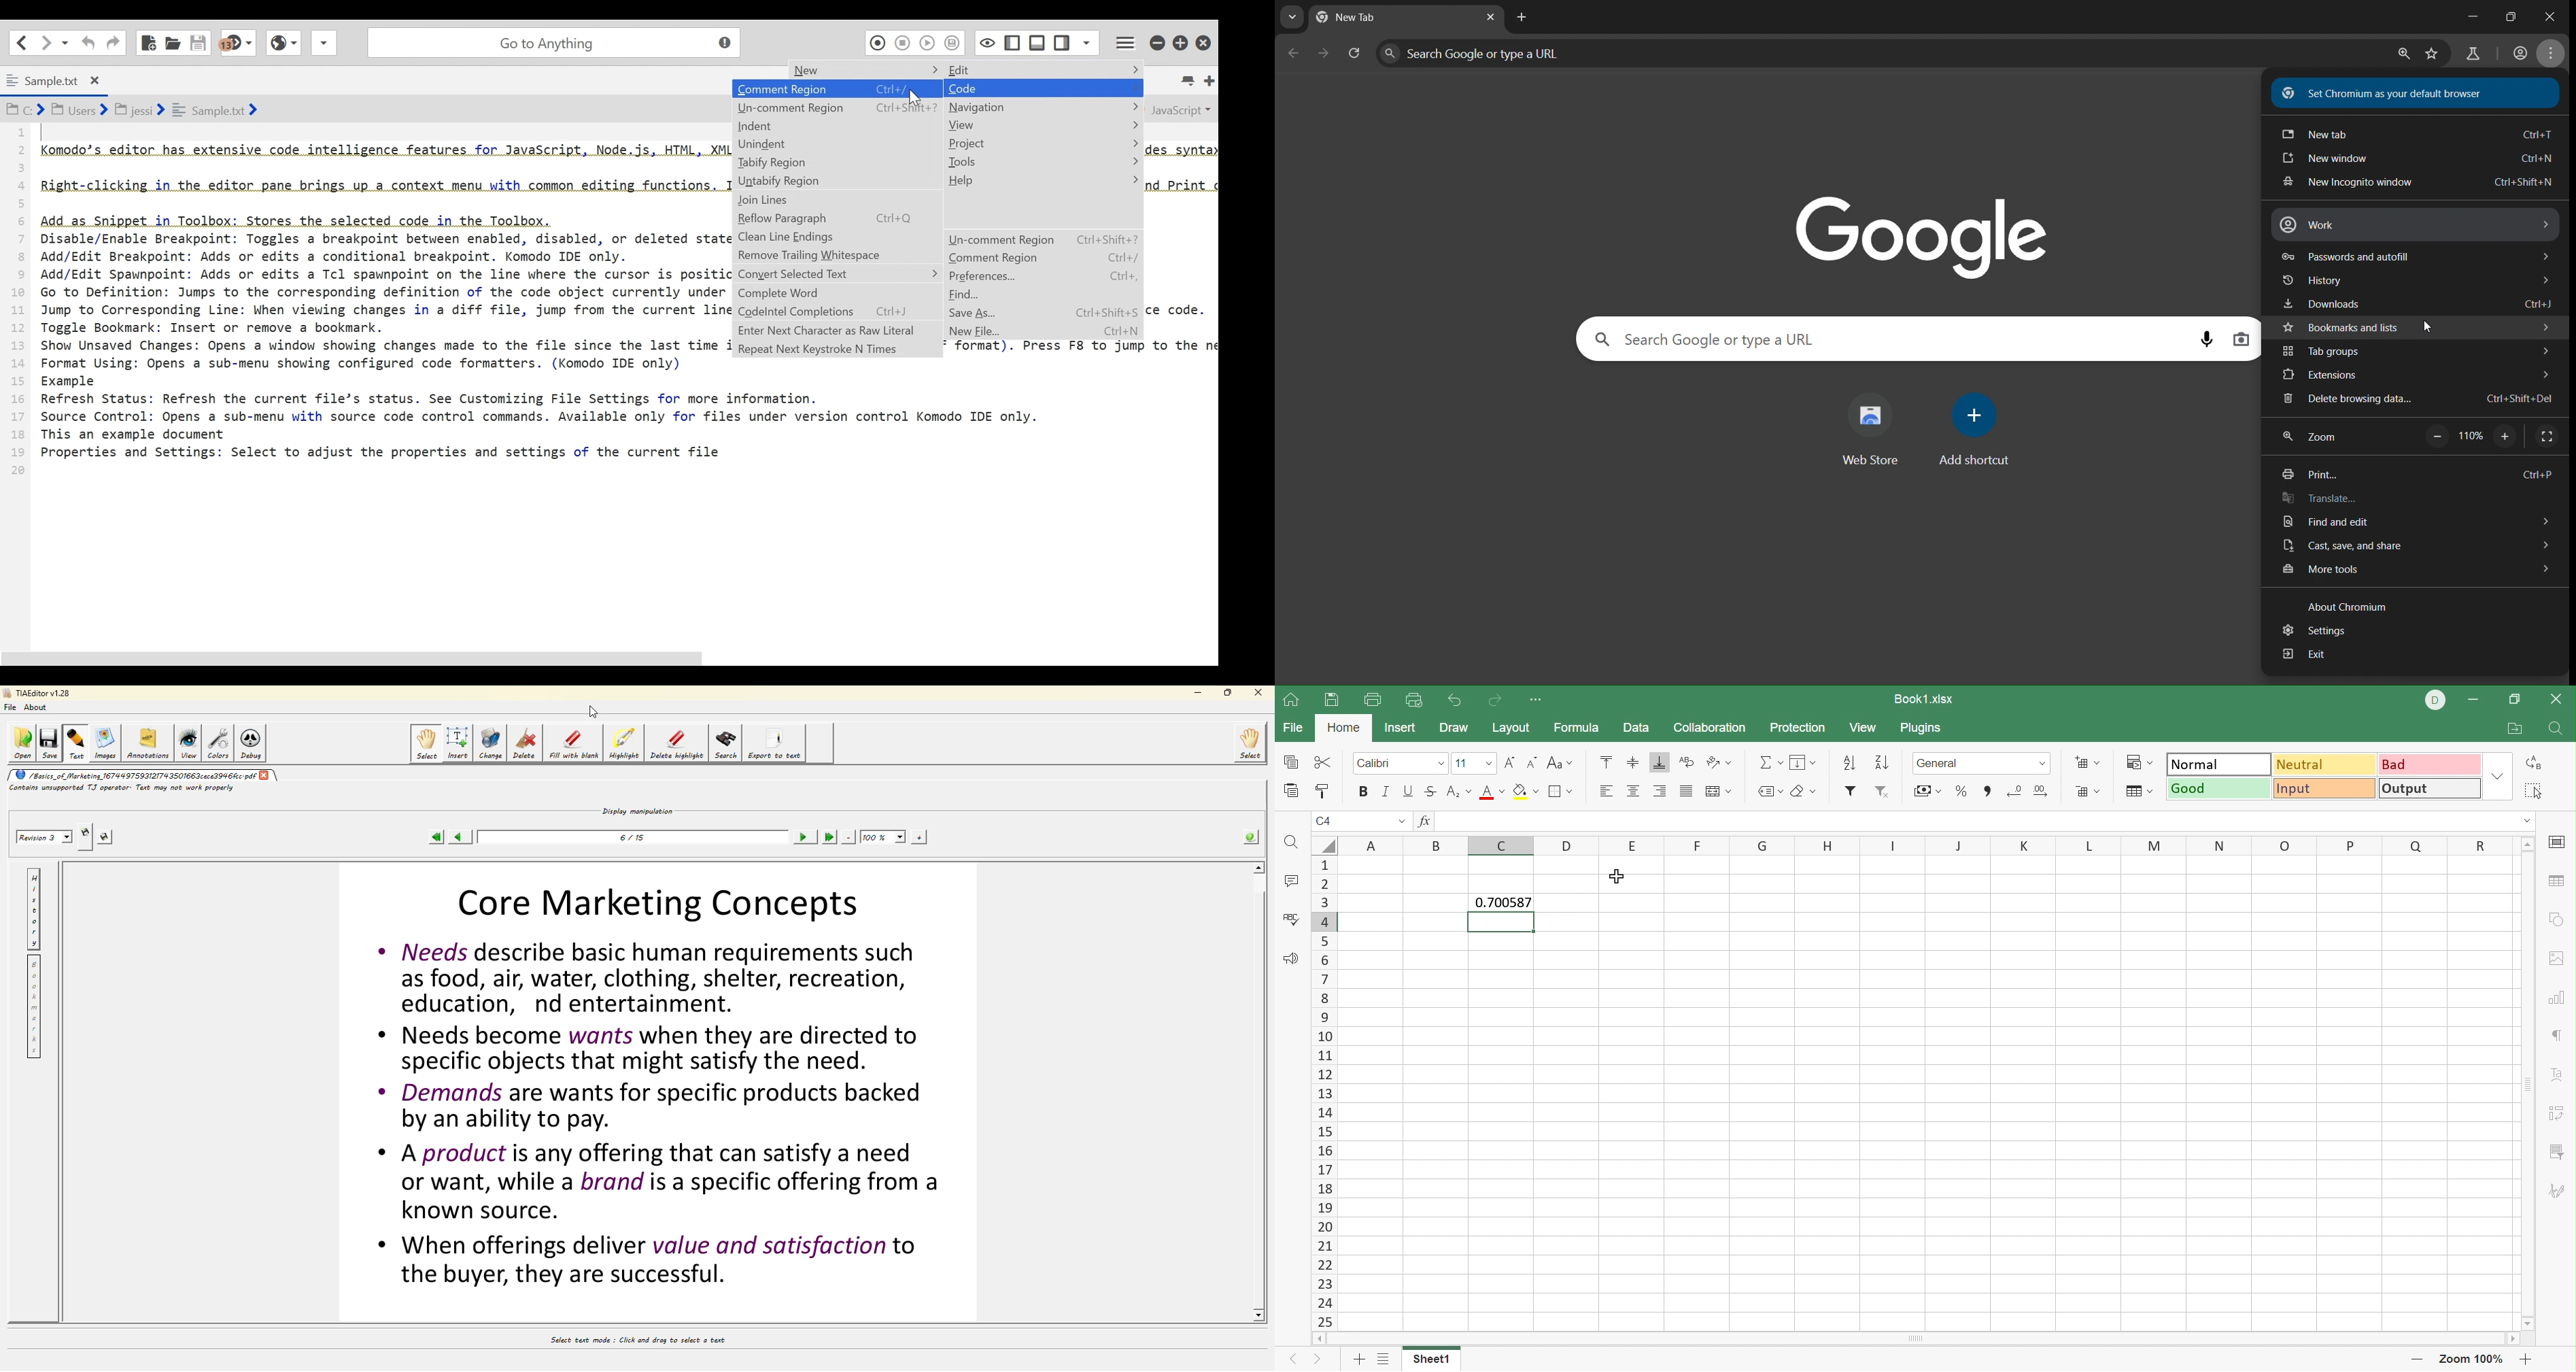 The image size is (2576, 1372). Describe the element at coordinates (1428, 821) in the screenshot. I see `fx` at that location.